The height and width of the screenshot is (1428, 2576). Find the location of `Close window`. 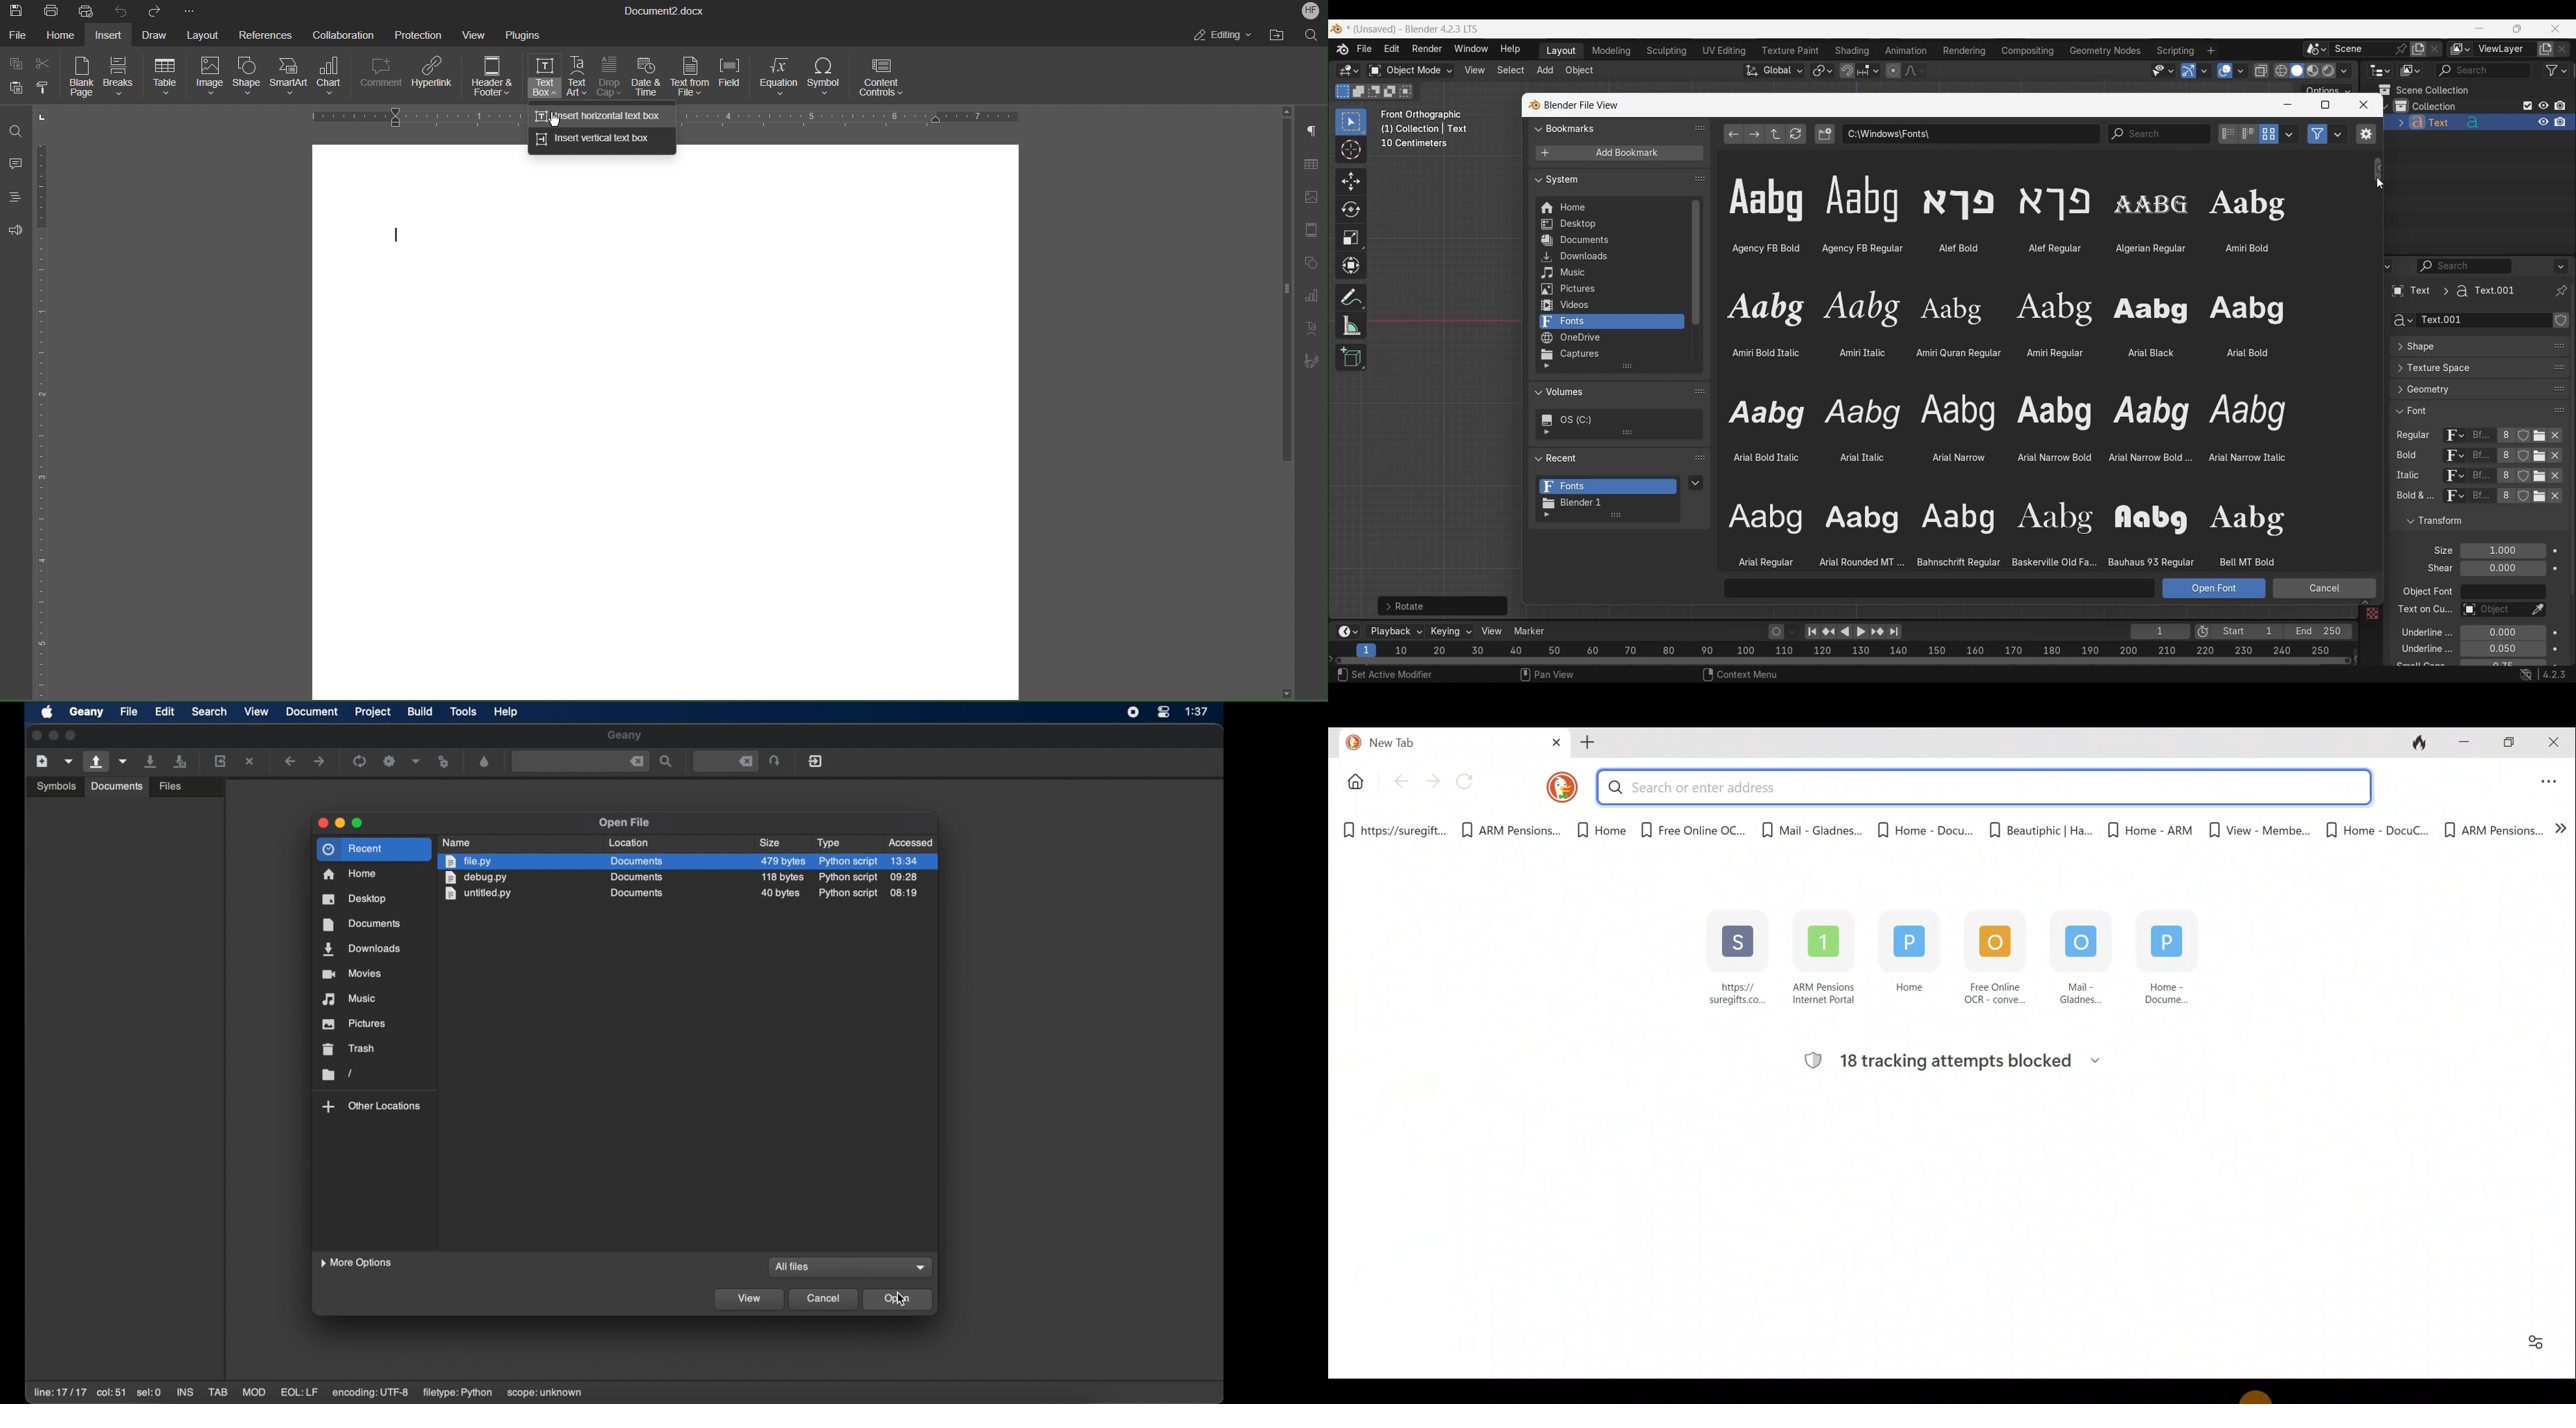

Close window is located at coordinates (2364, 105).